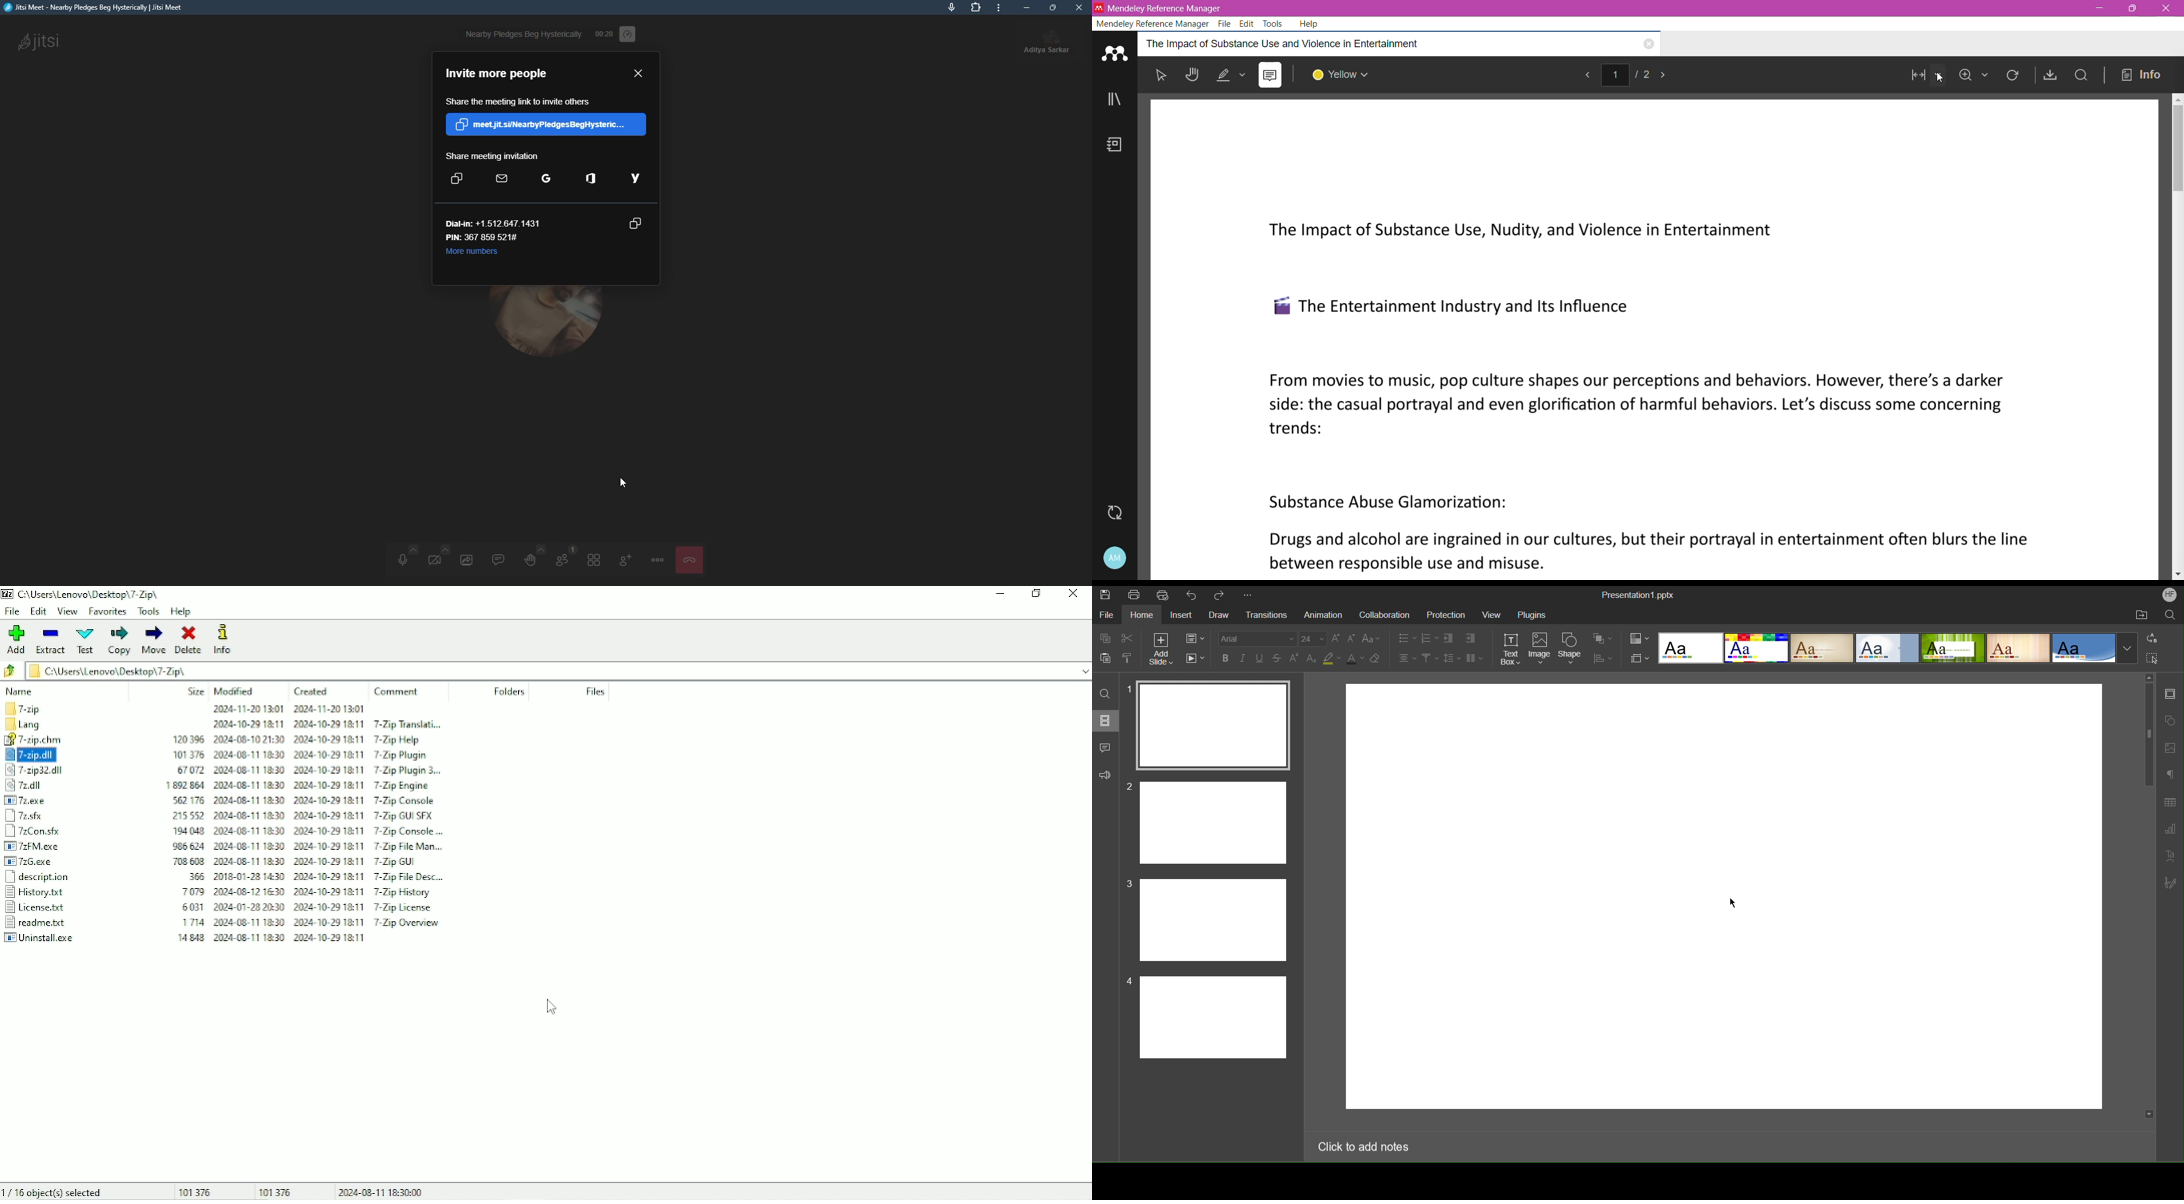 This screenshot has width=2184, height=1204. I want to click on Text Alignment, so click(1407, 657).